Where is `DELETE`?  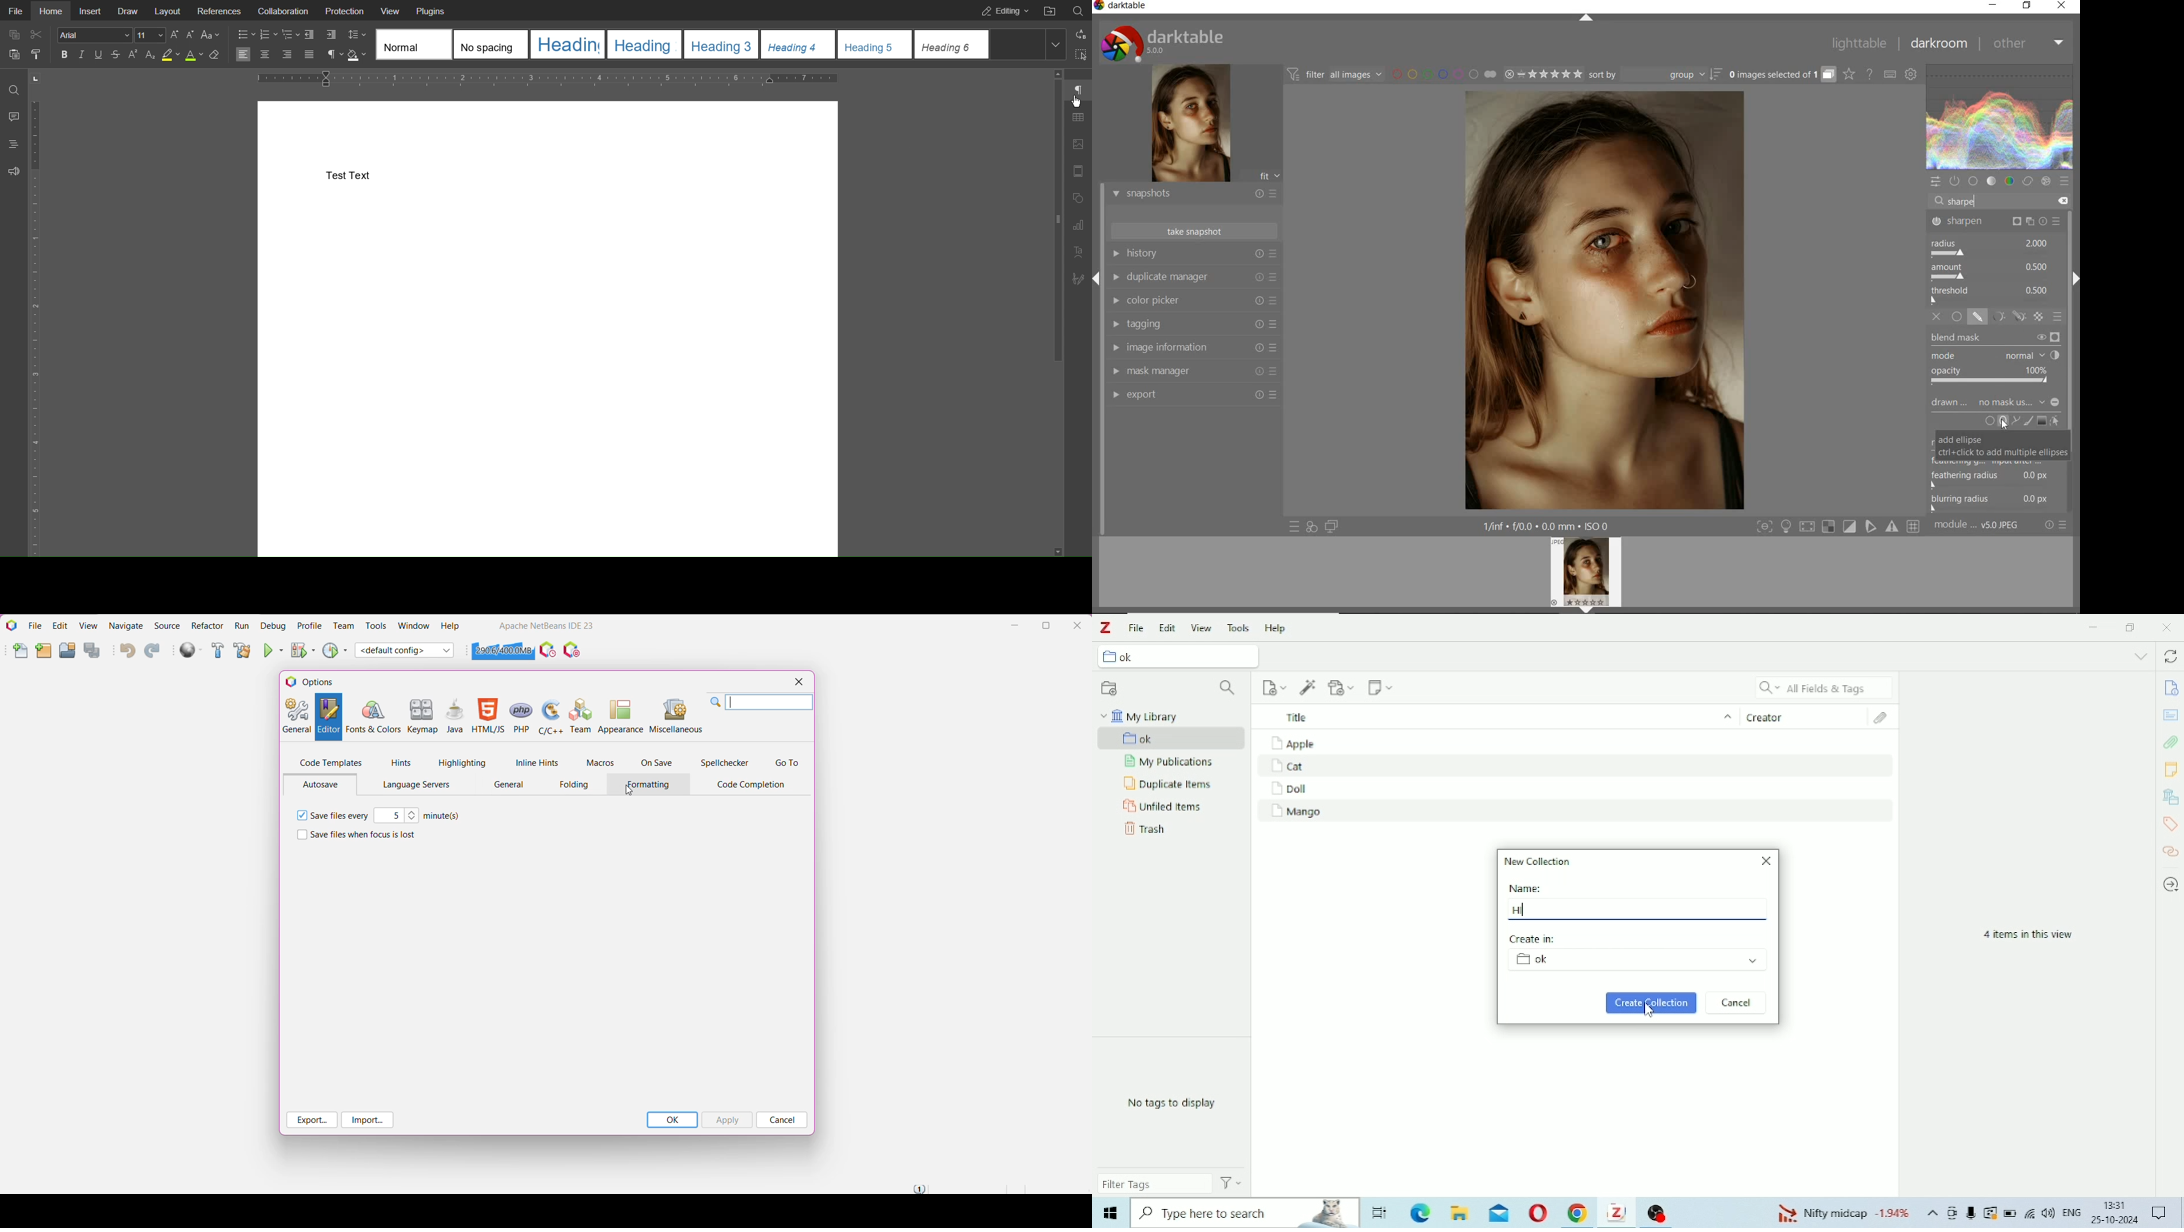
DELETE is located at coordinates (2061, 201).